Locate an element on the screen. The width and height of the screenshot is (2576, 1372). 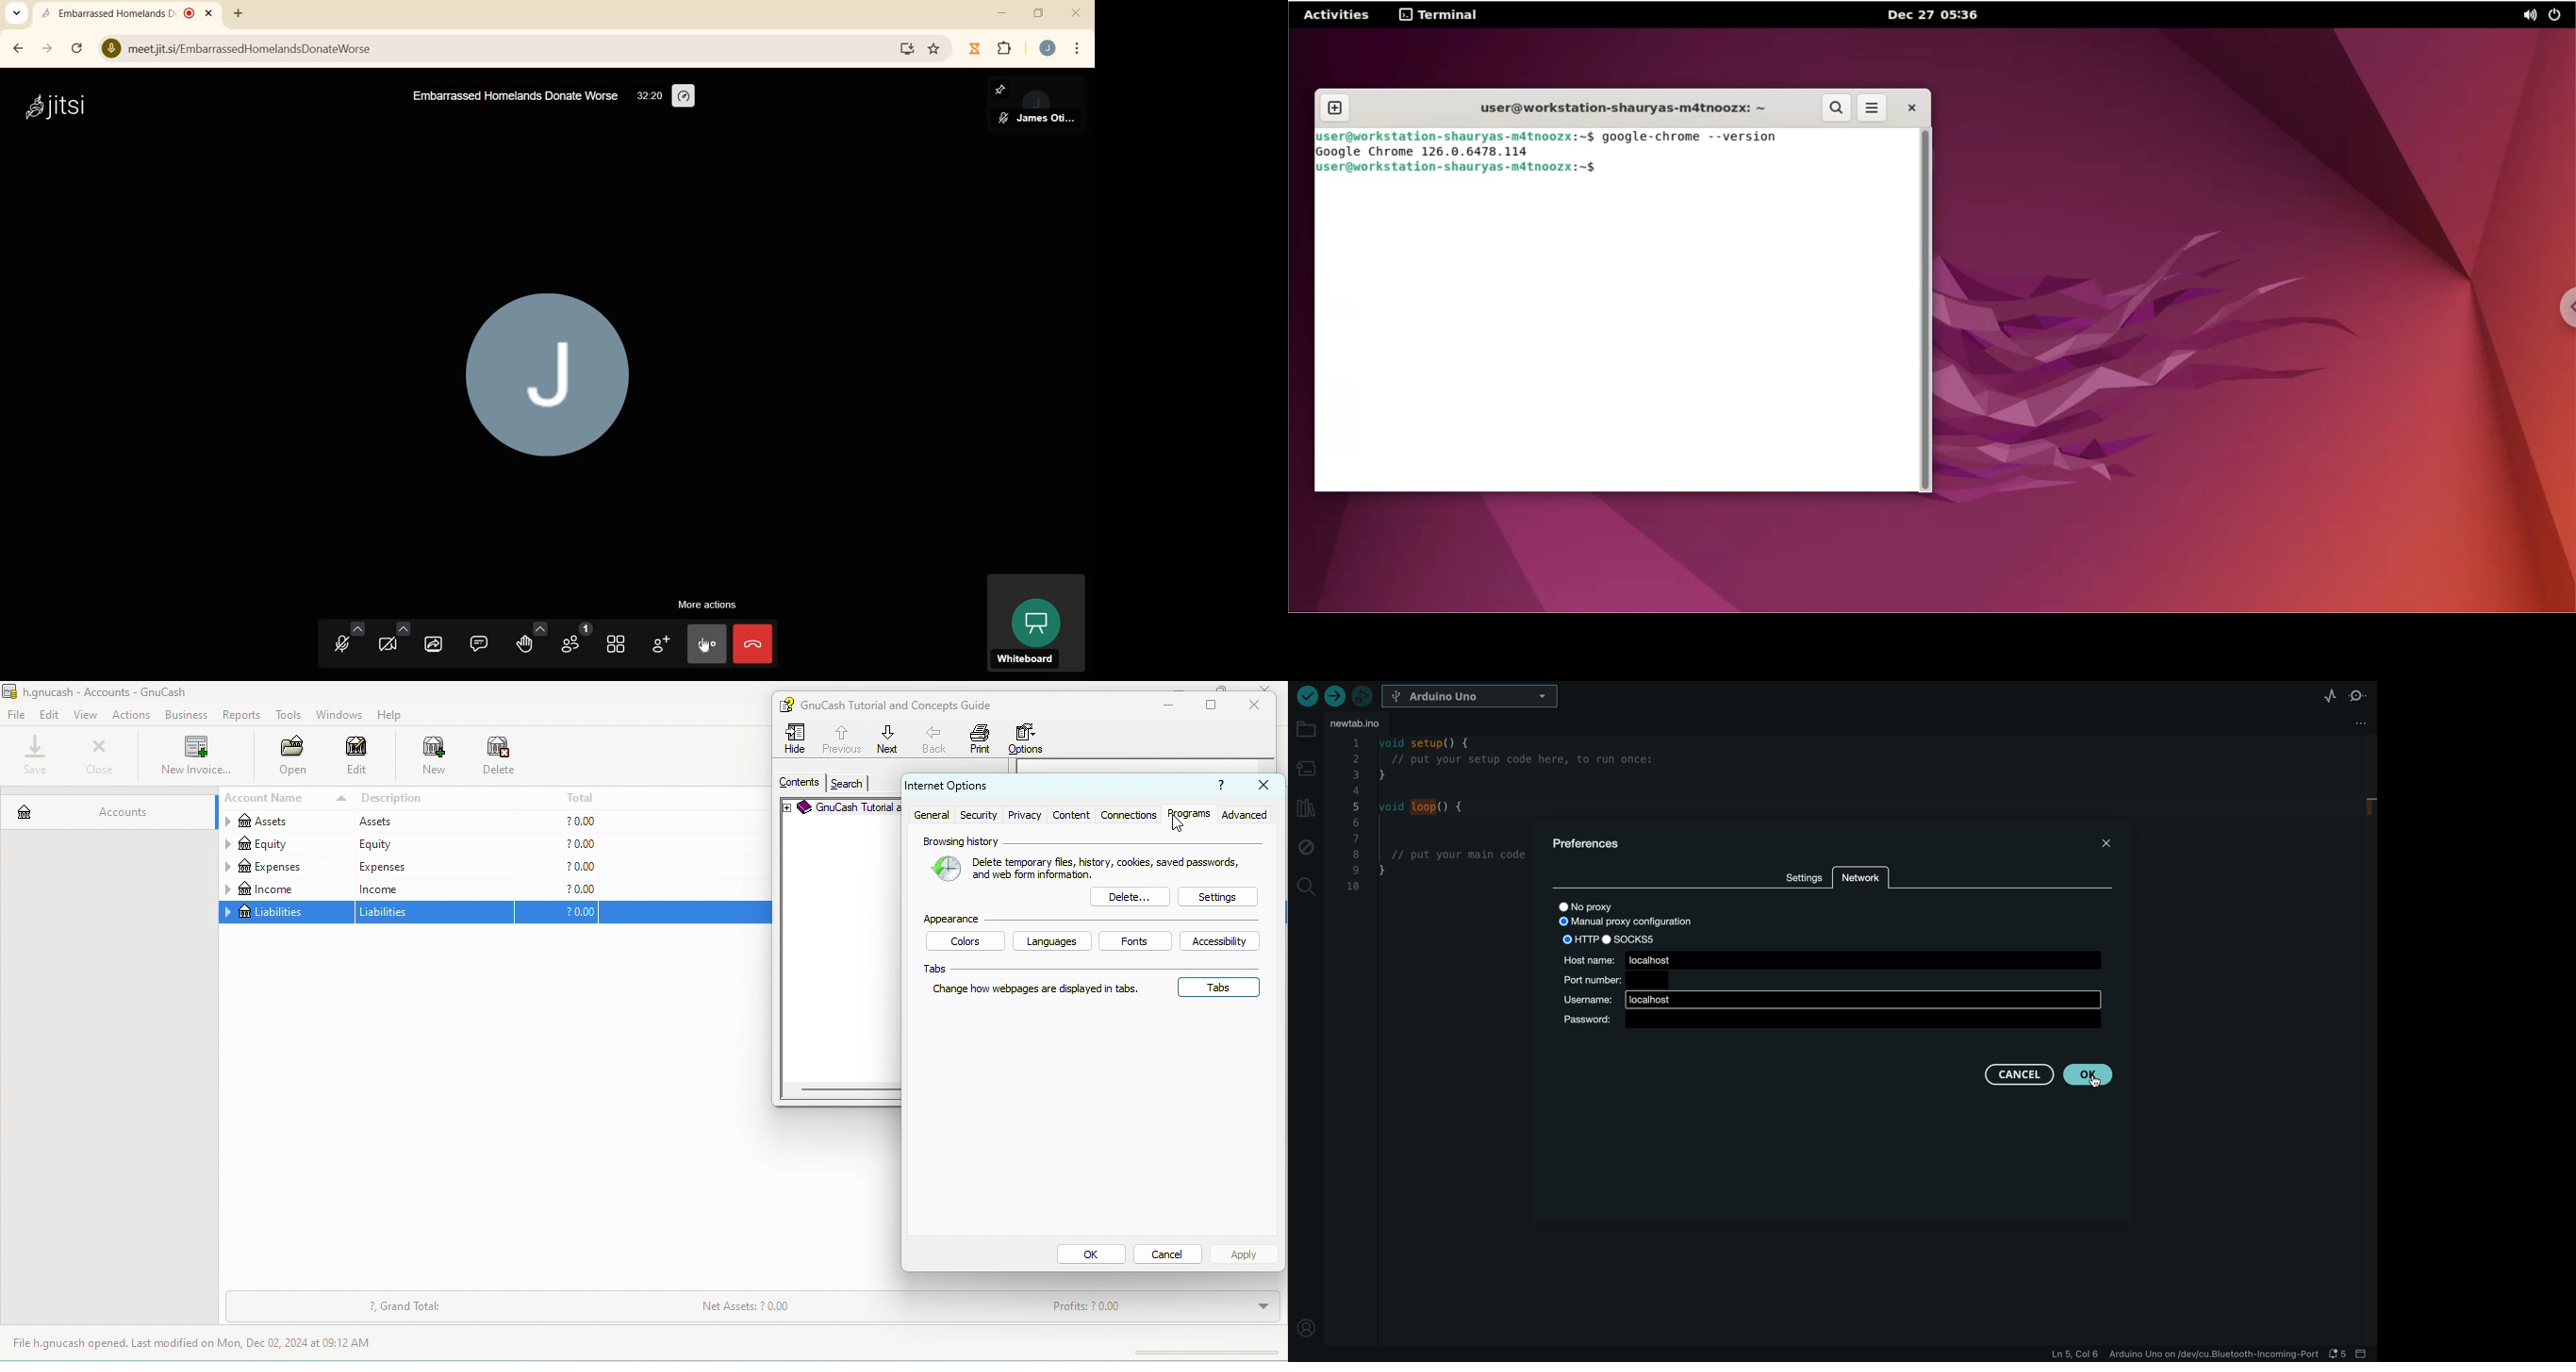
programs is located at coordinates (1190, 815).